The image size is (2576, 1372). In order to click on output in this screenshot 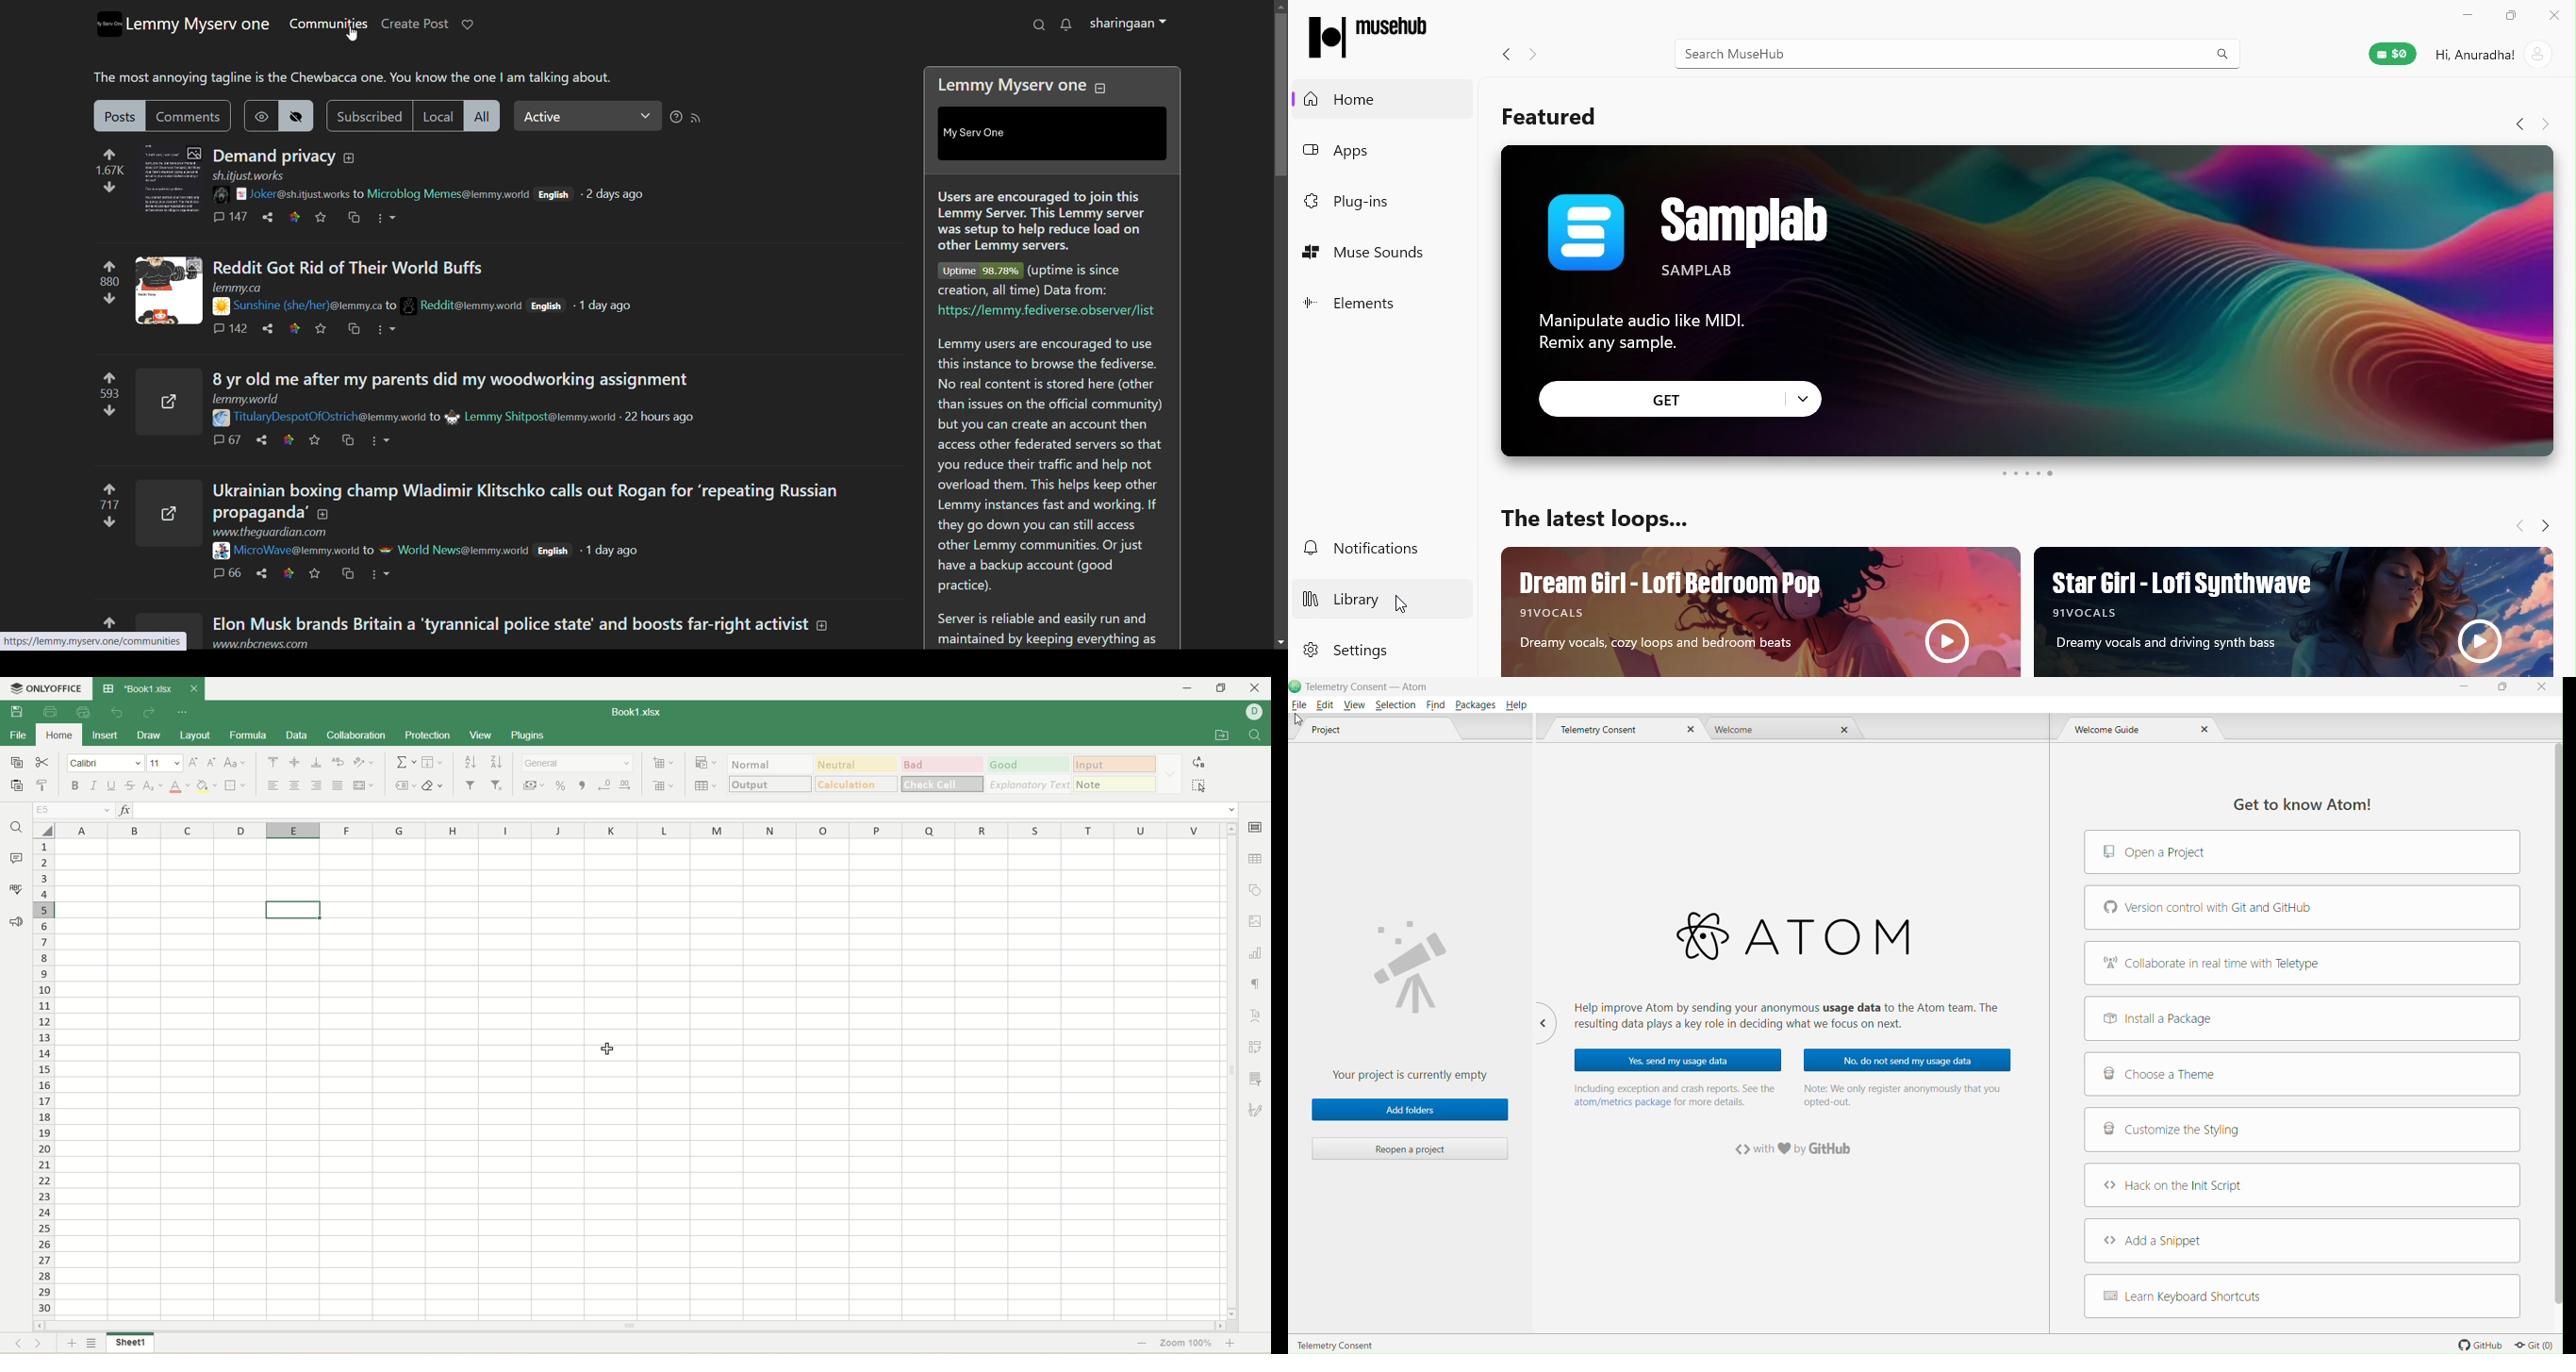, I will do `click(772, 783)`.